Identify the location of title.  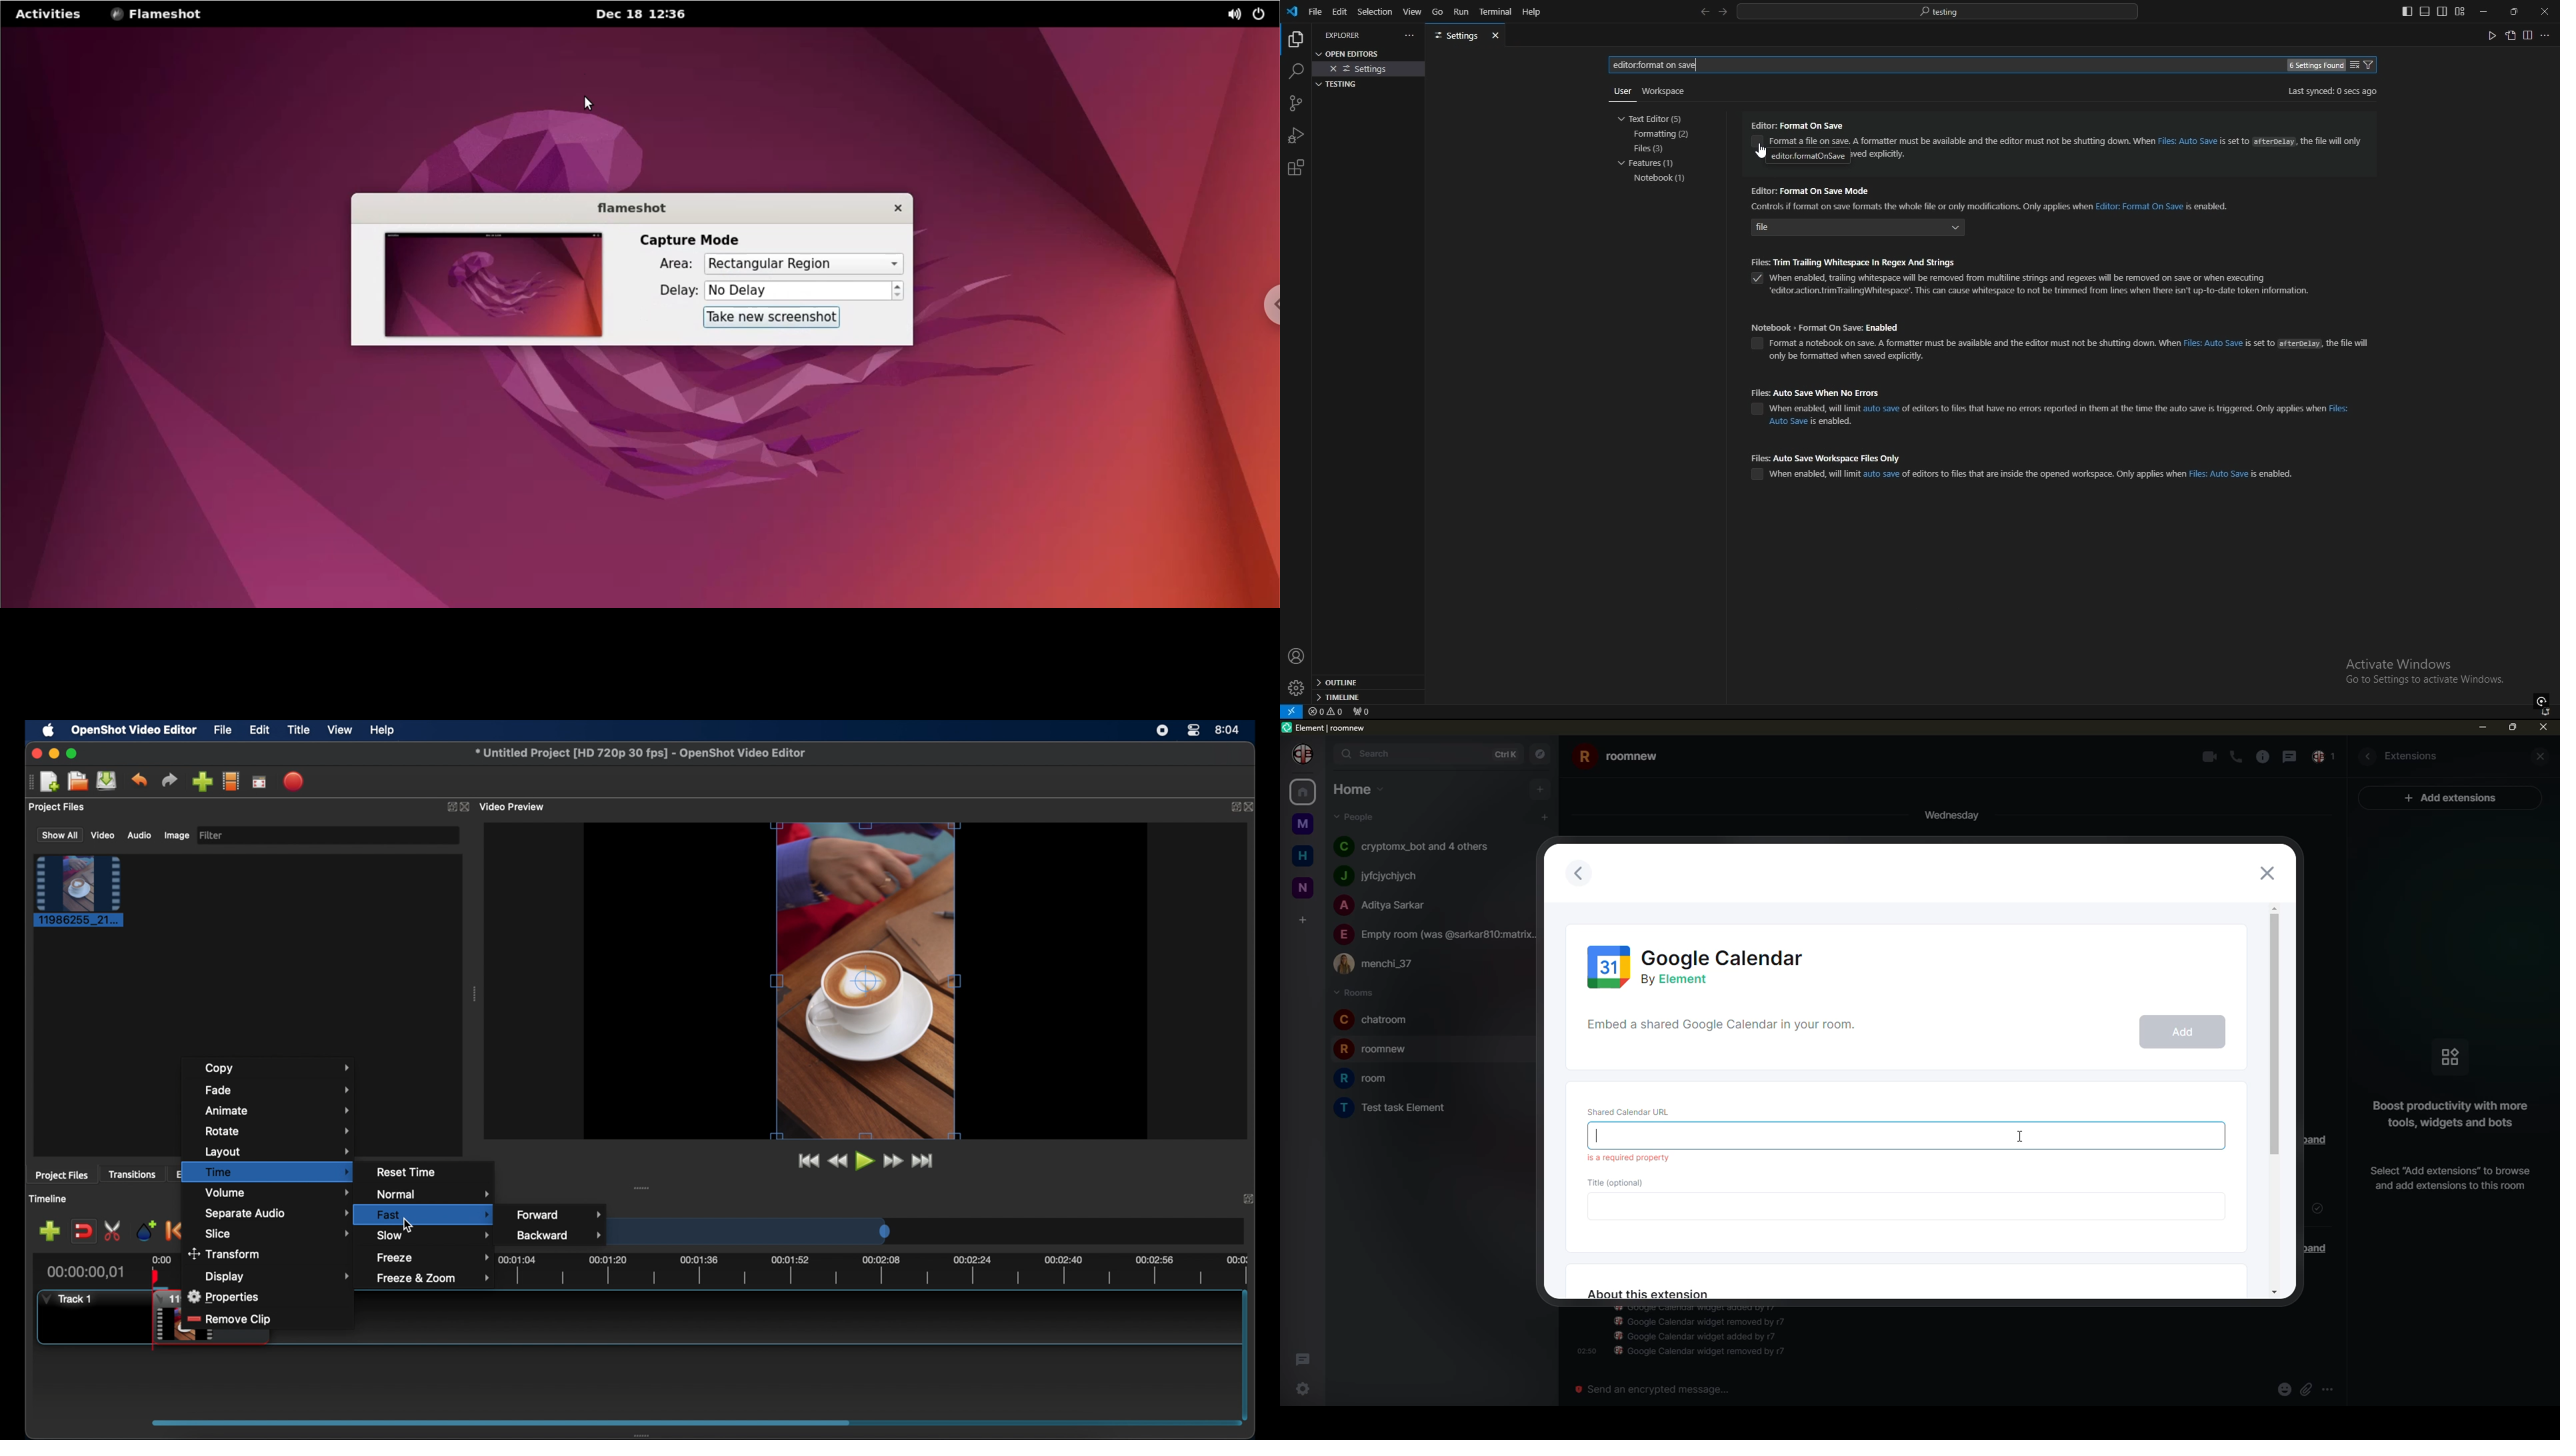
(1621, 1183).